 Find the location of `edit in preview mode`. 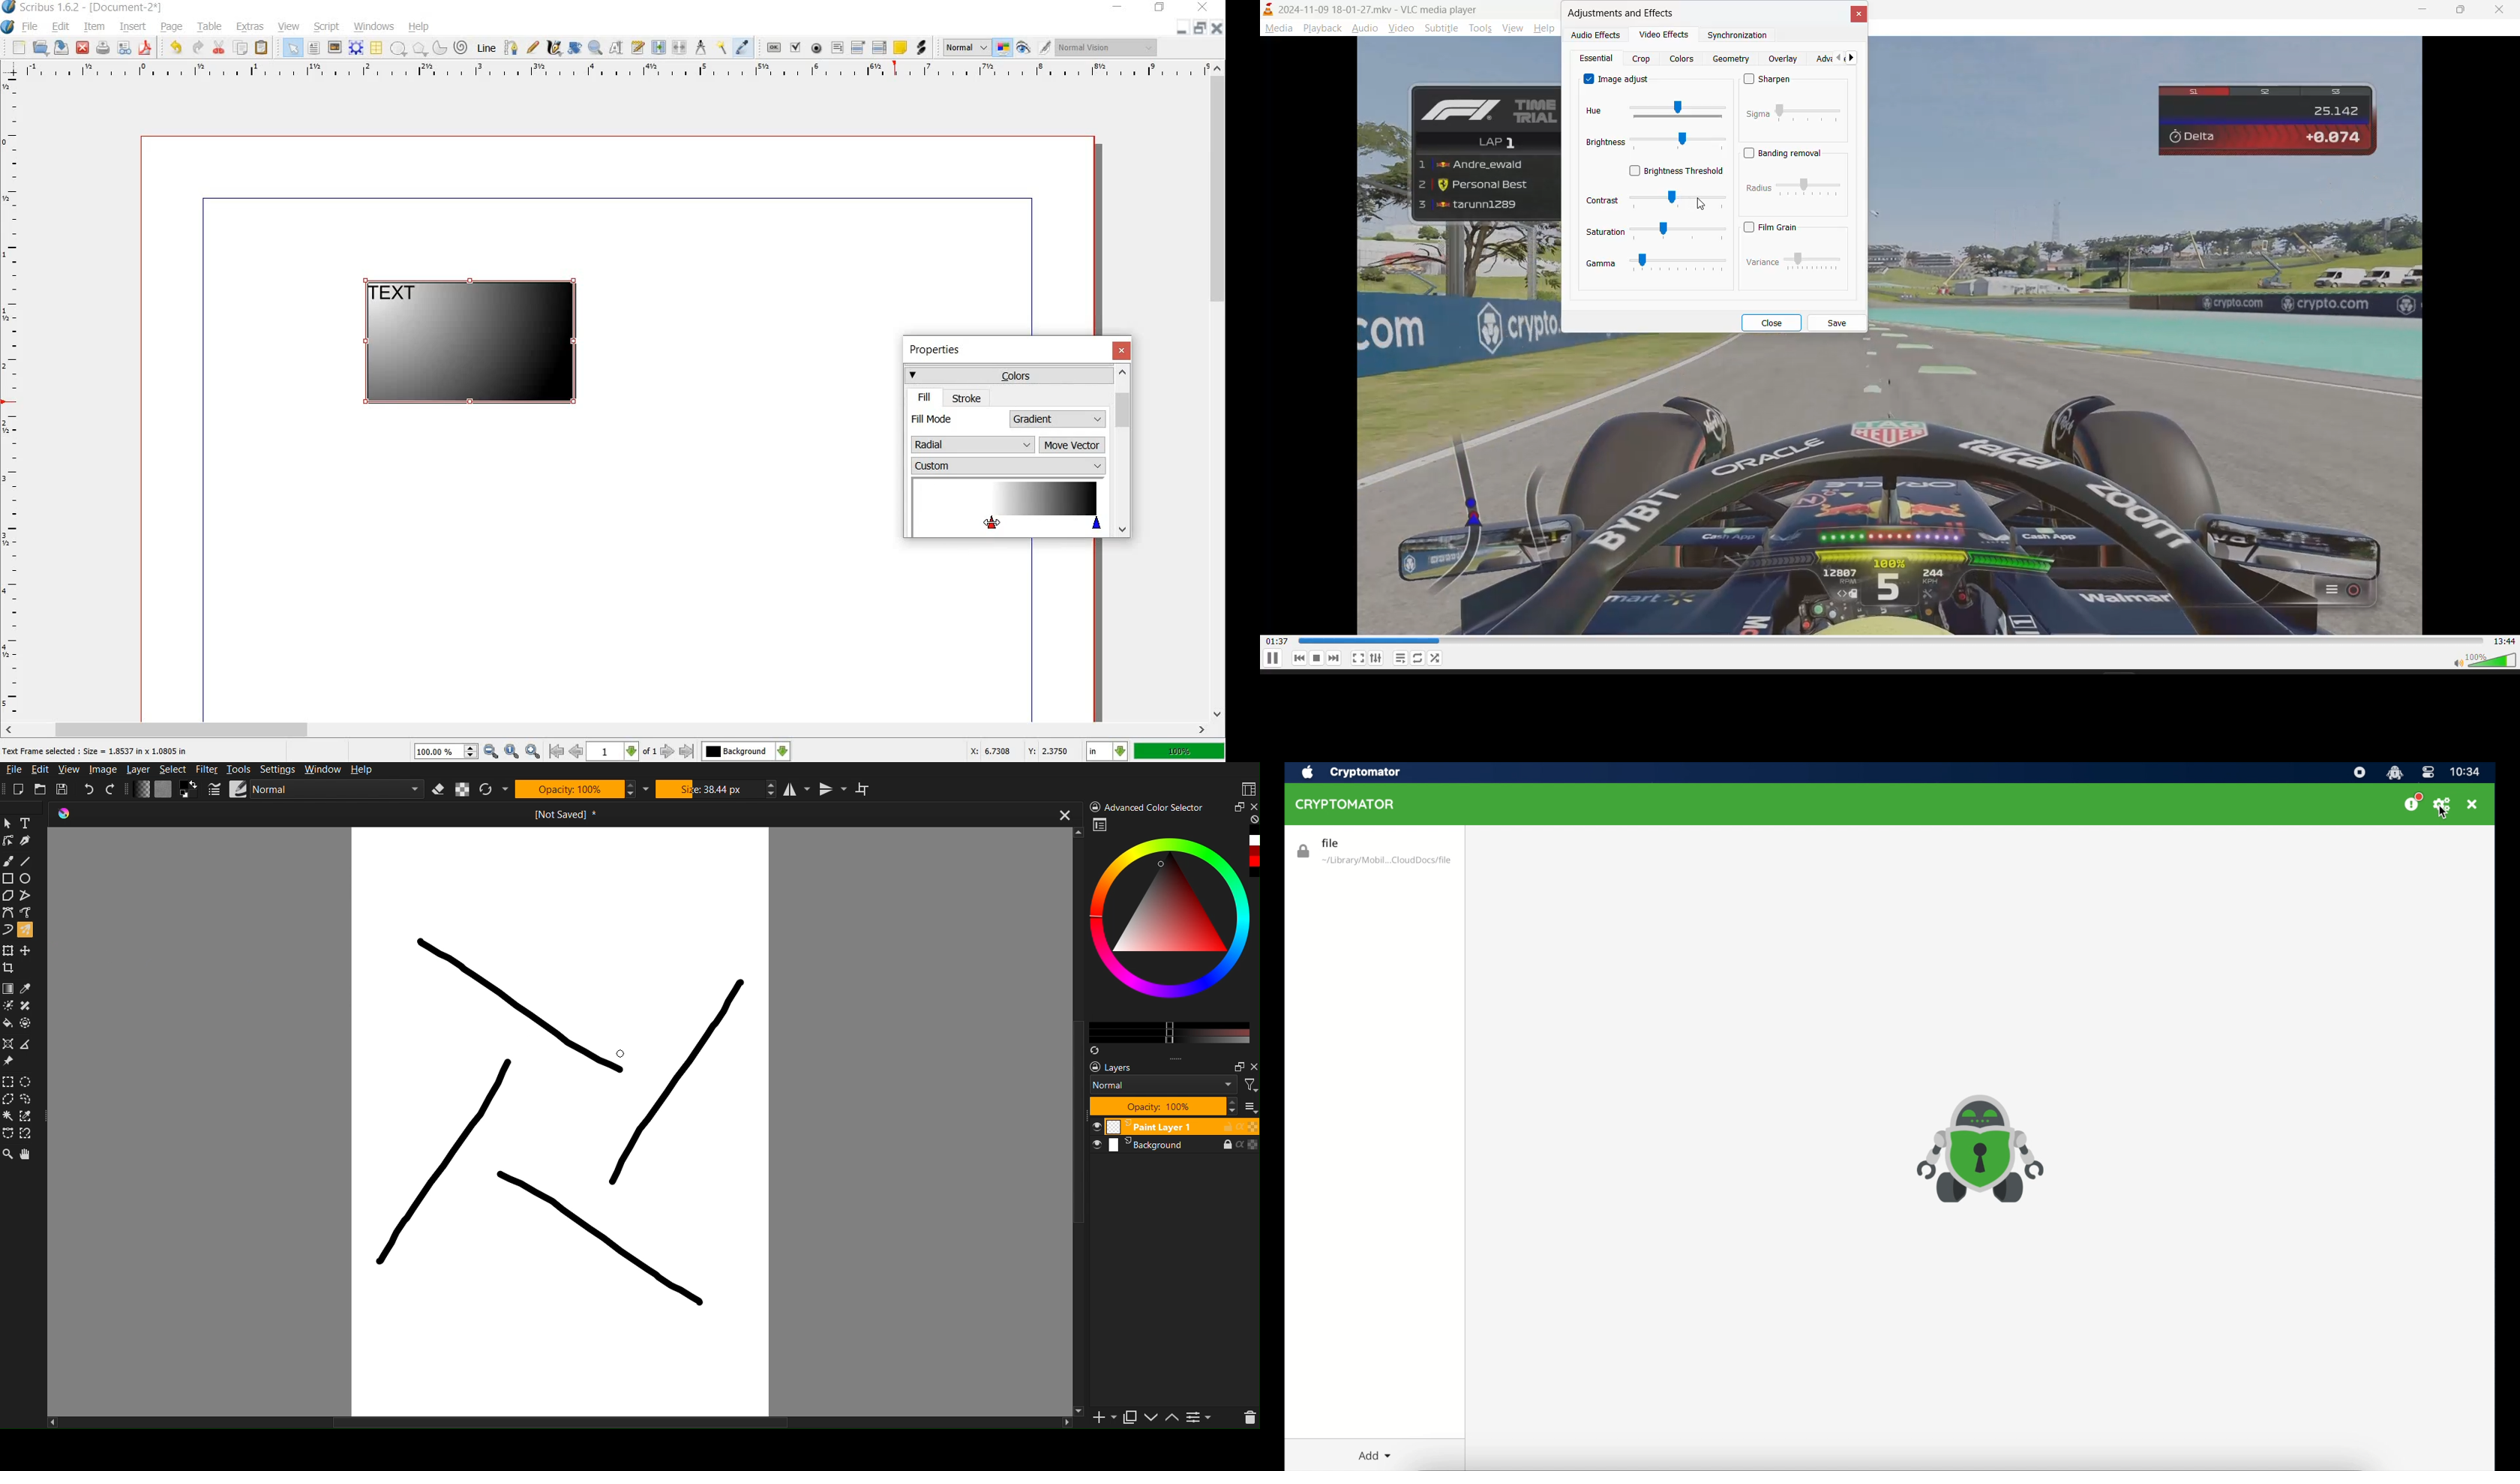

edit in preview mode is located at coordinates (1046, 48).